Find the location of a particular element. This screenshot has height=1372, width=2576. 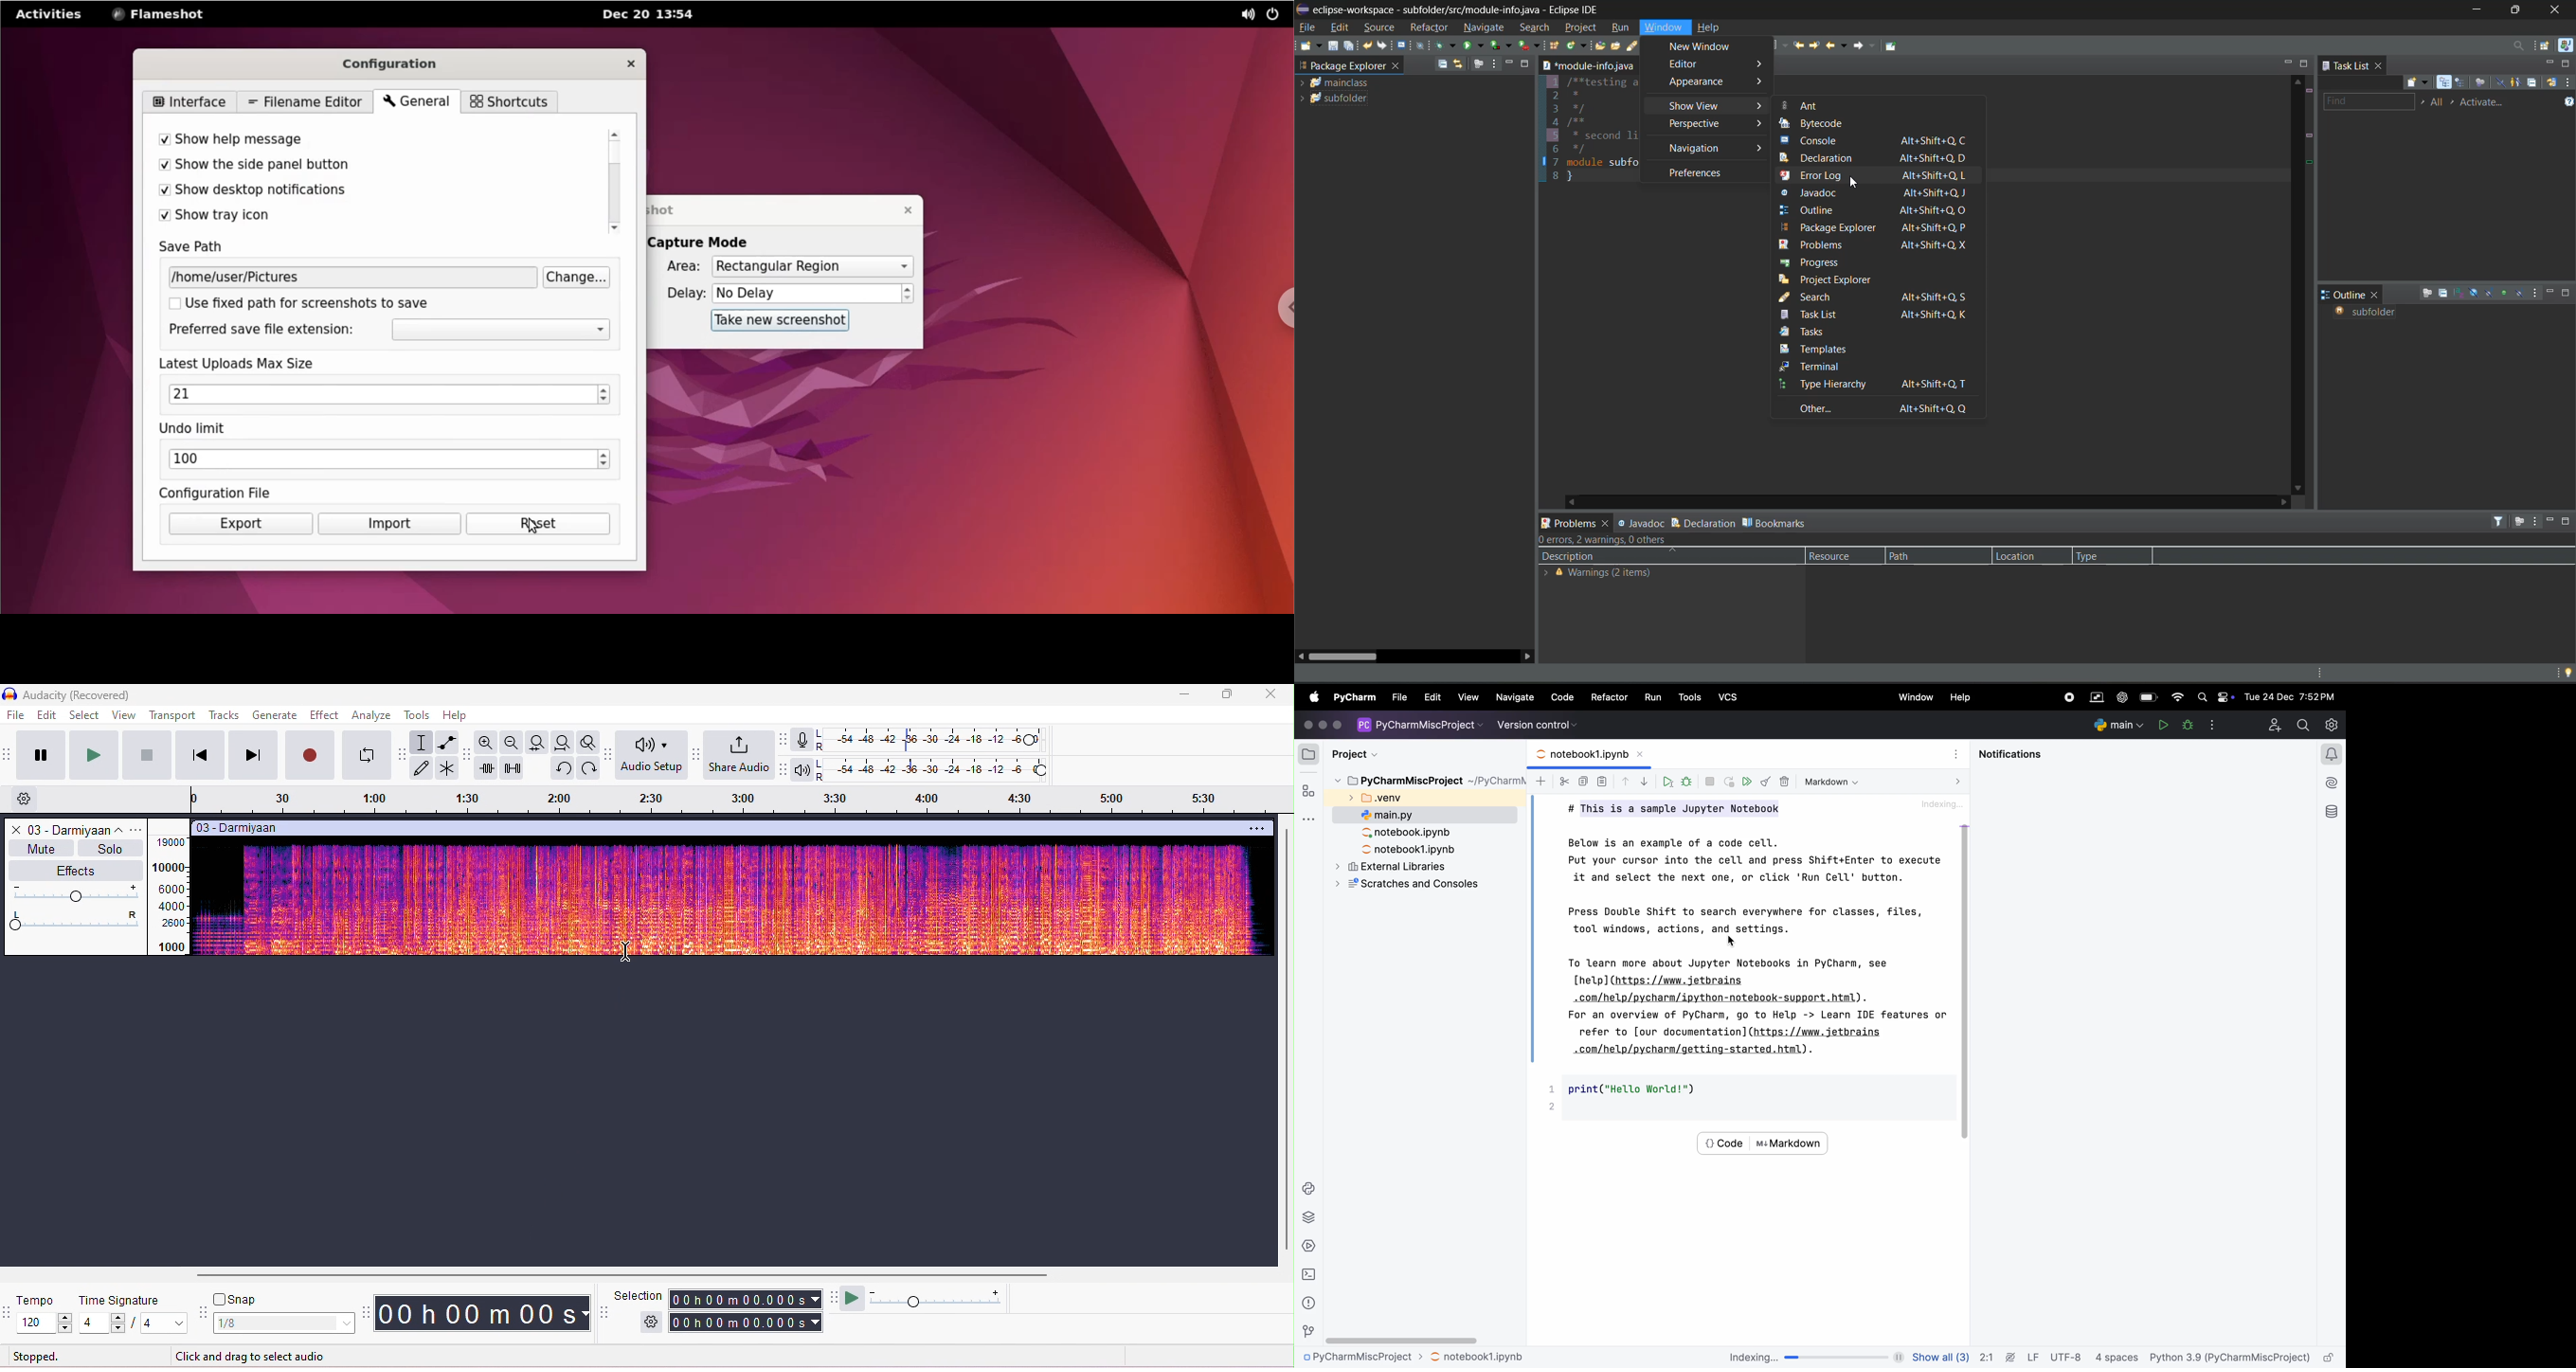

4 spaces is located at coordinates (2115, 1355).